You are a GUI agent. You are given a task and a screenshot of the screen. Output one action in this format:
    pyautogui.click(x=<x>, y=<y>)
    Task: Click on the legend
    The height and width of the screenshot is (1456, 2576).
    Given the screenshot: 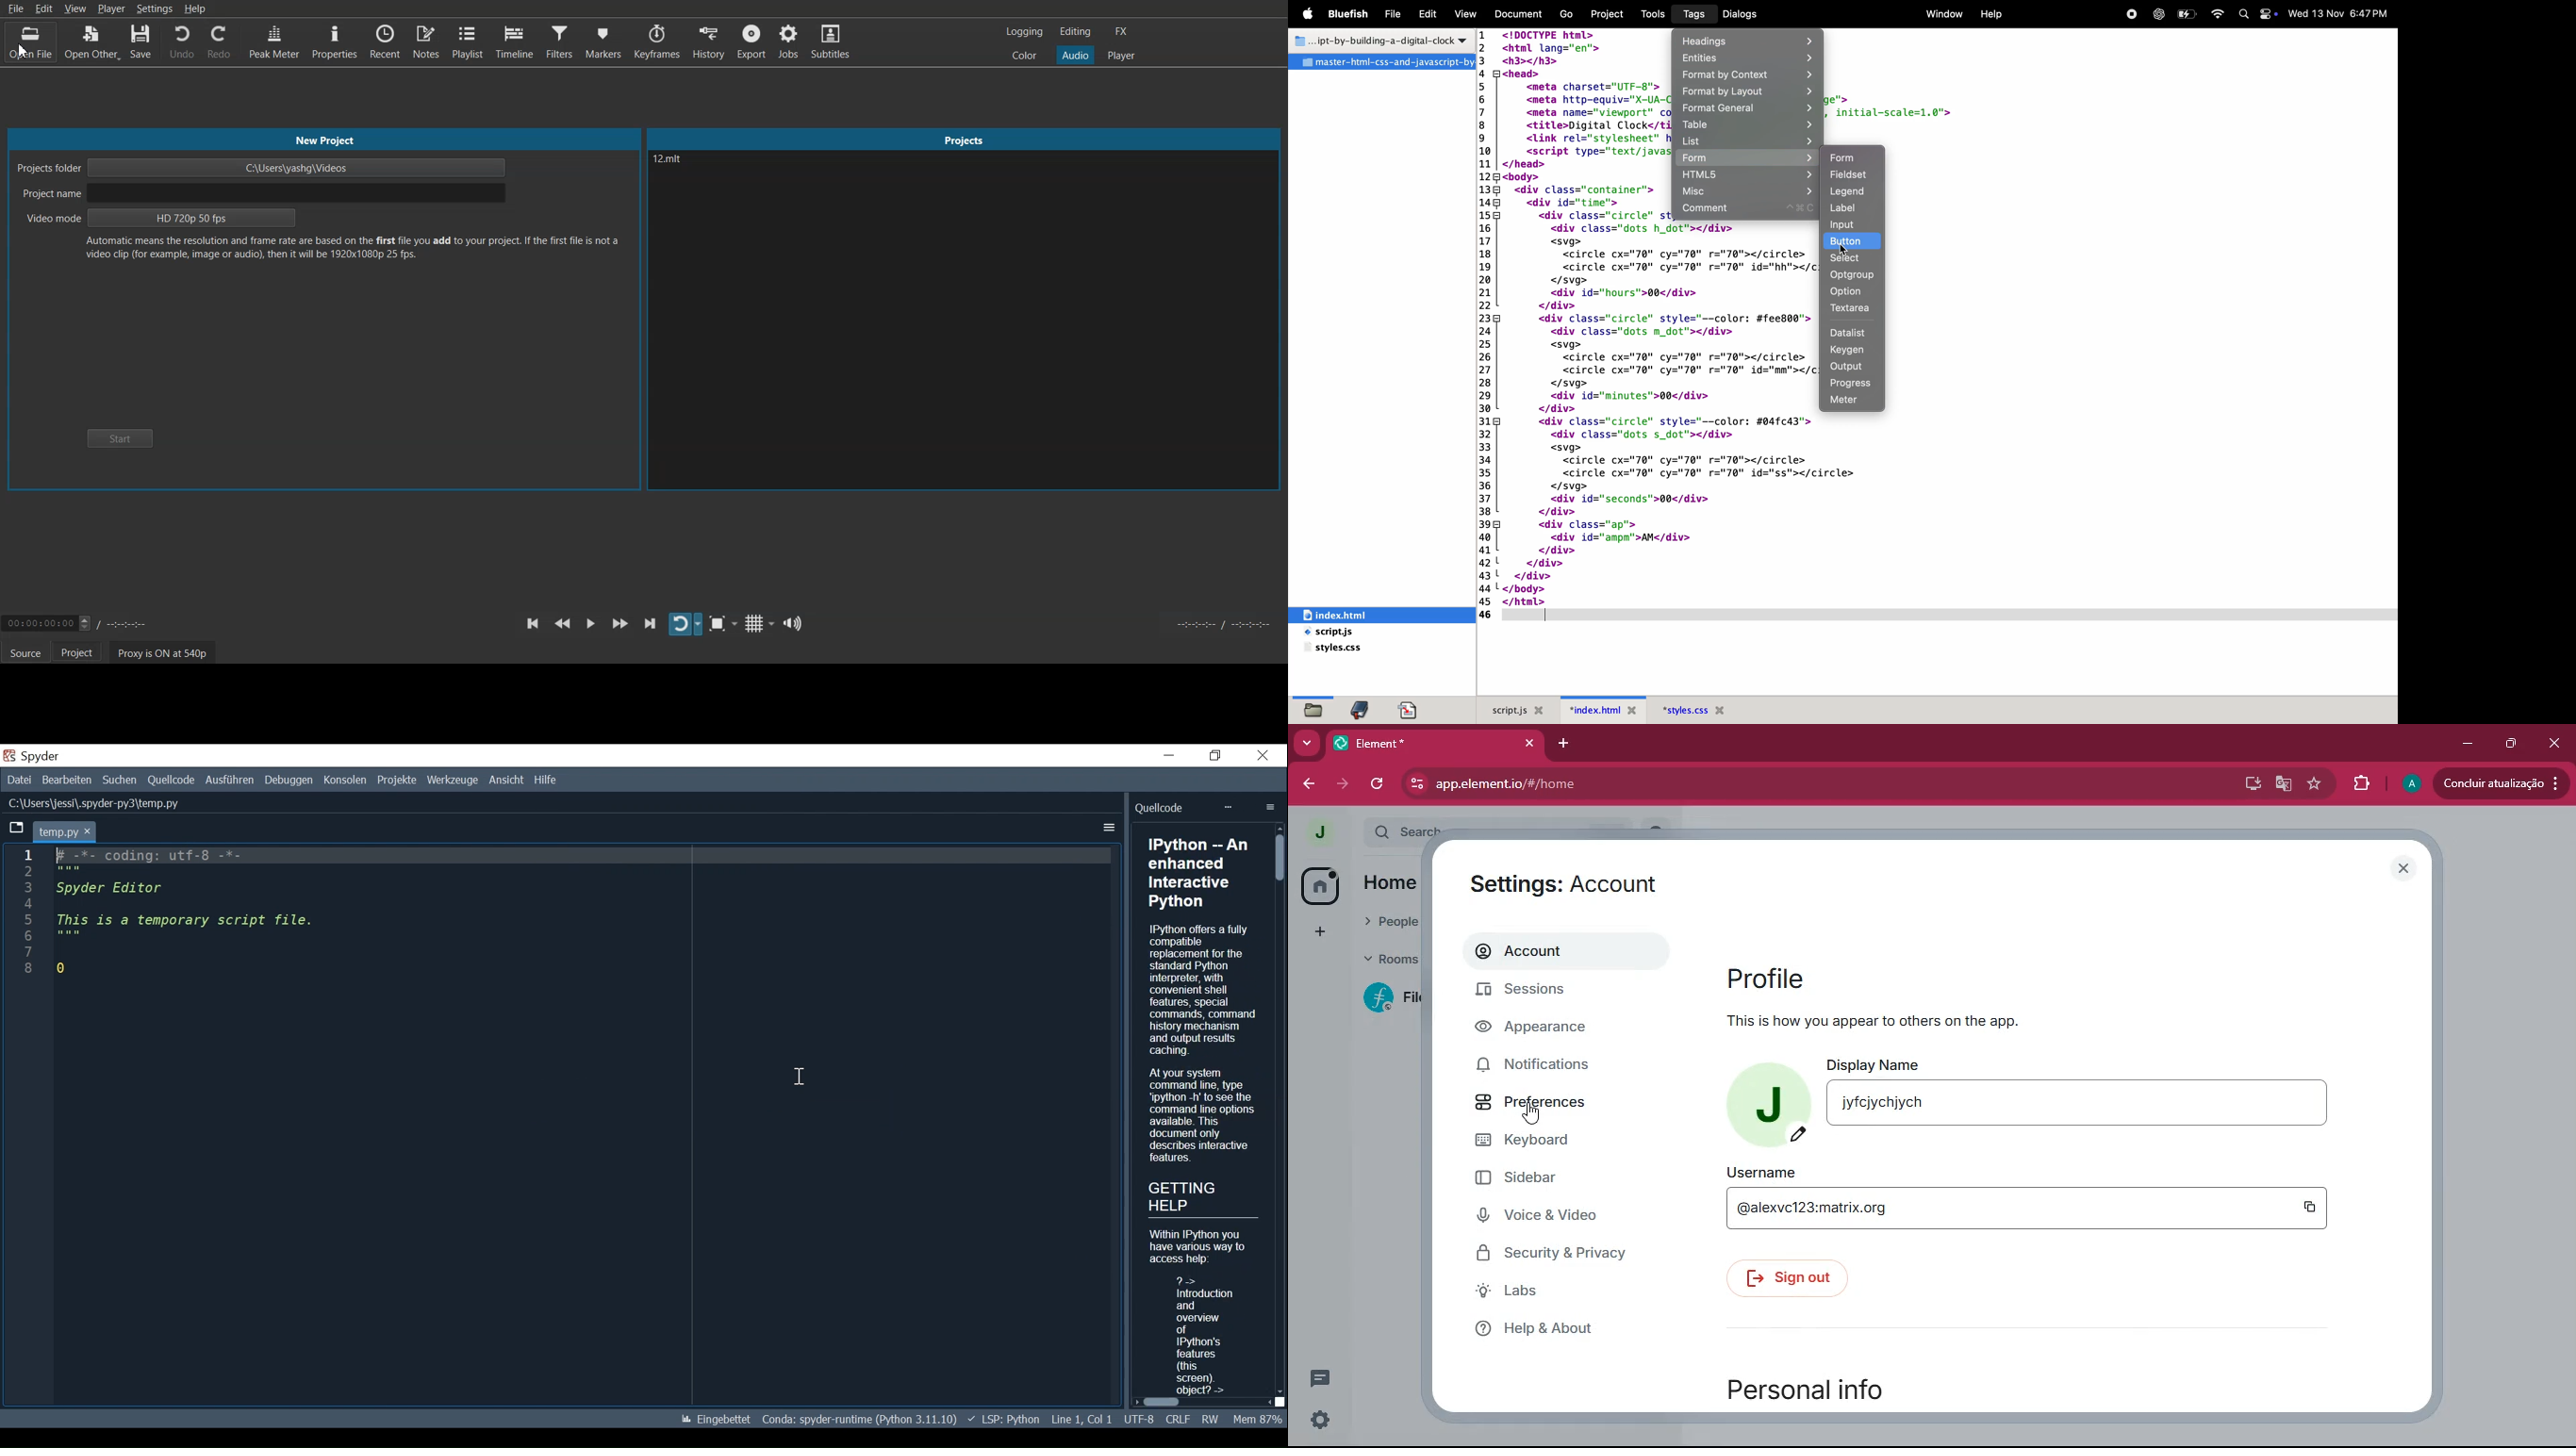 What is the action you would take?
    pyautogui.click(x=1850, y=192)
    